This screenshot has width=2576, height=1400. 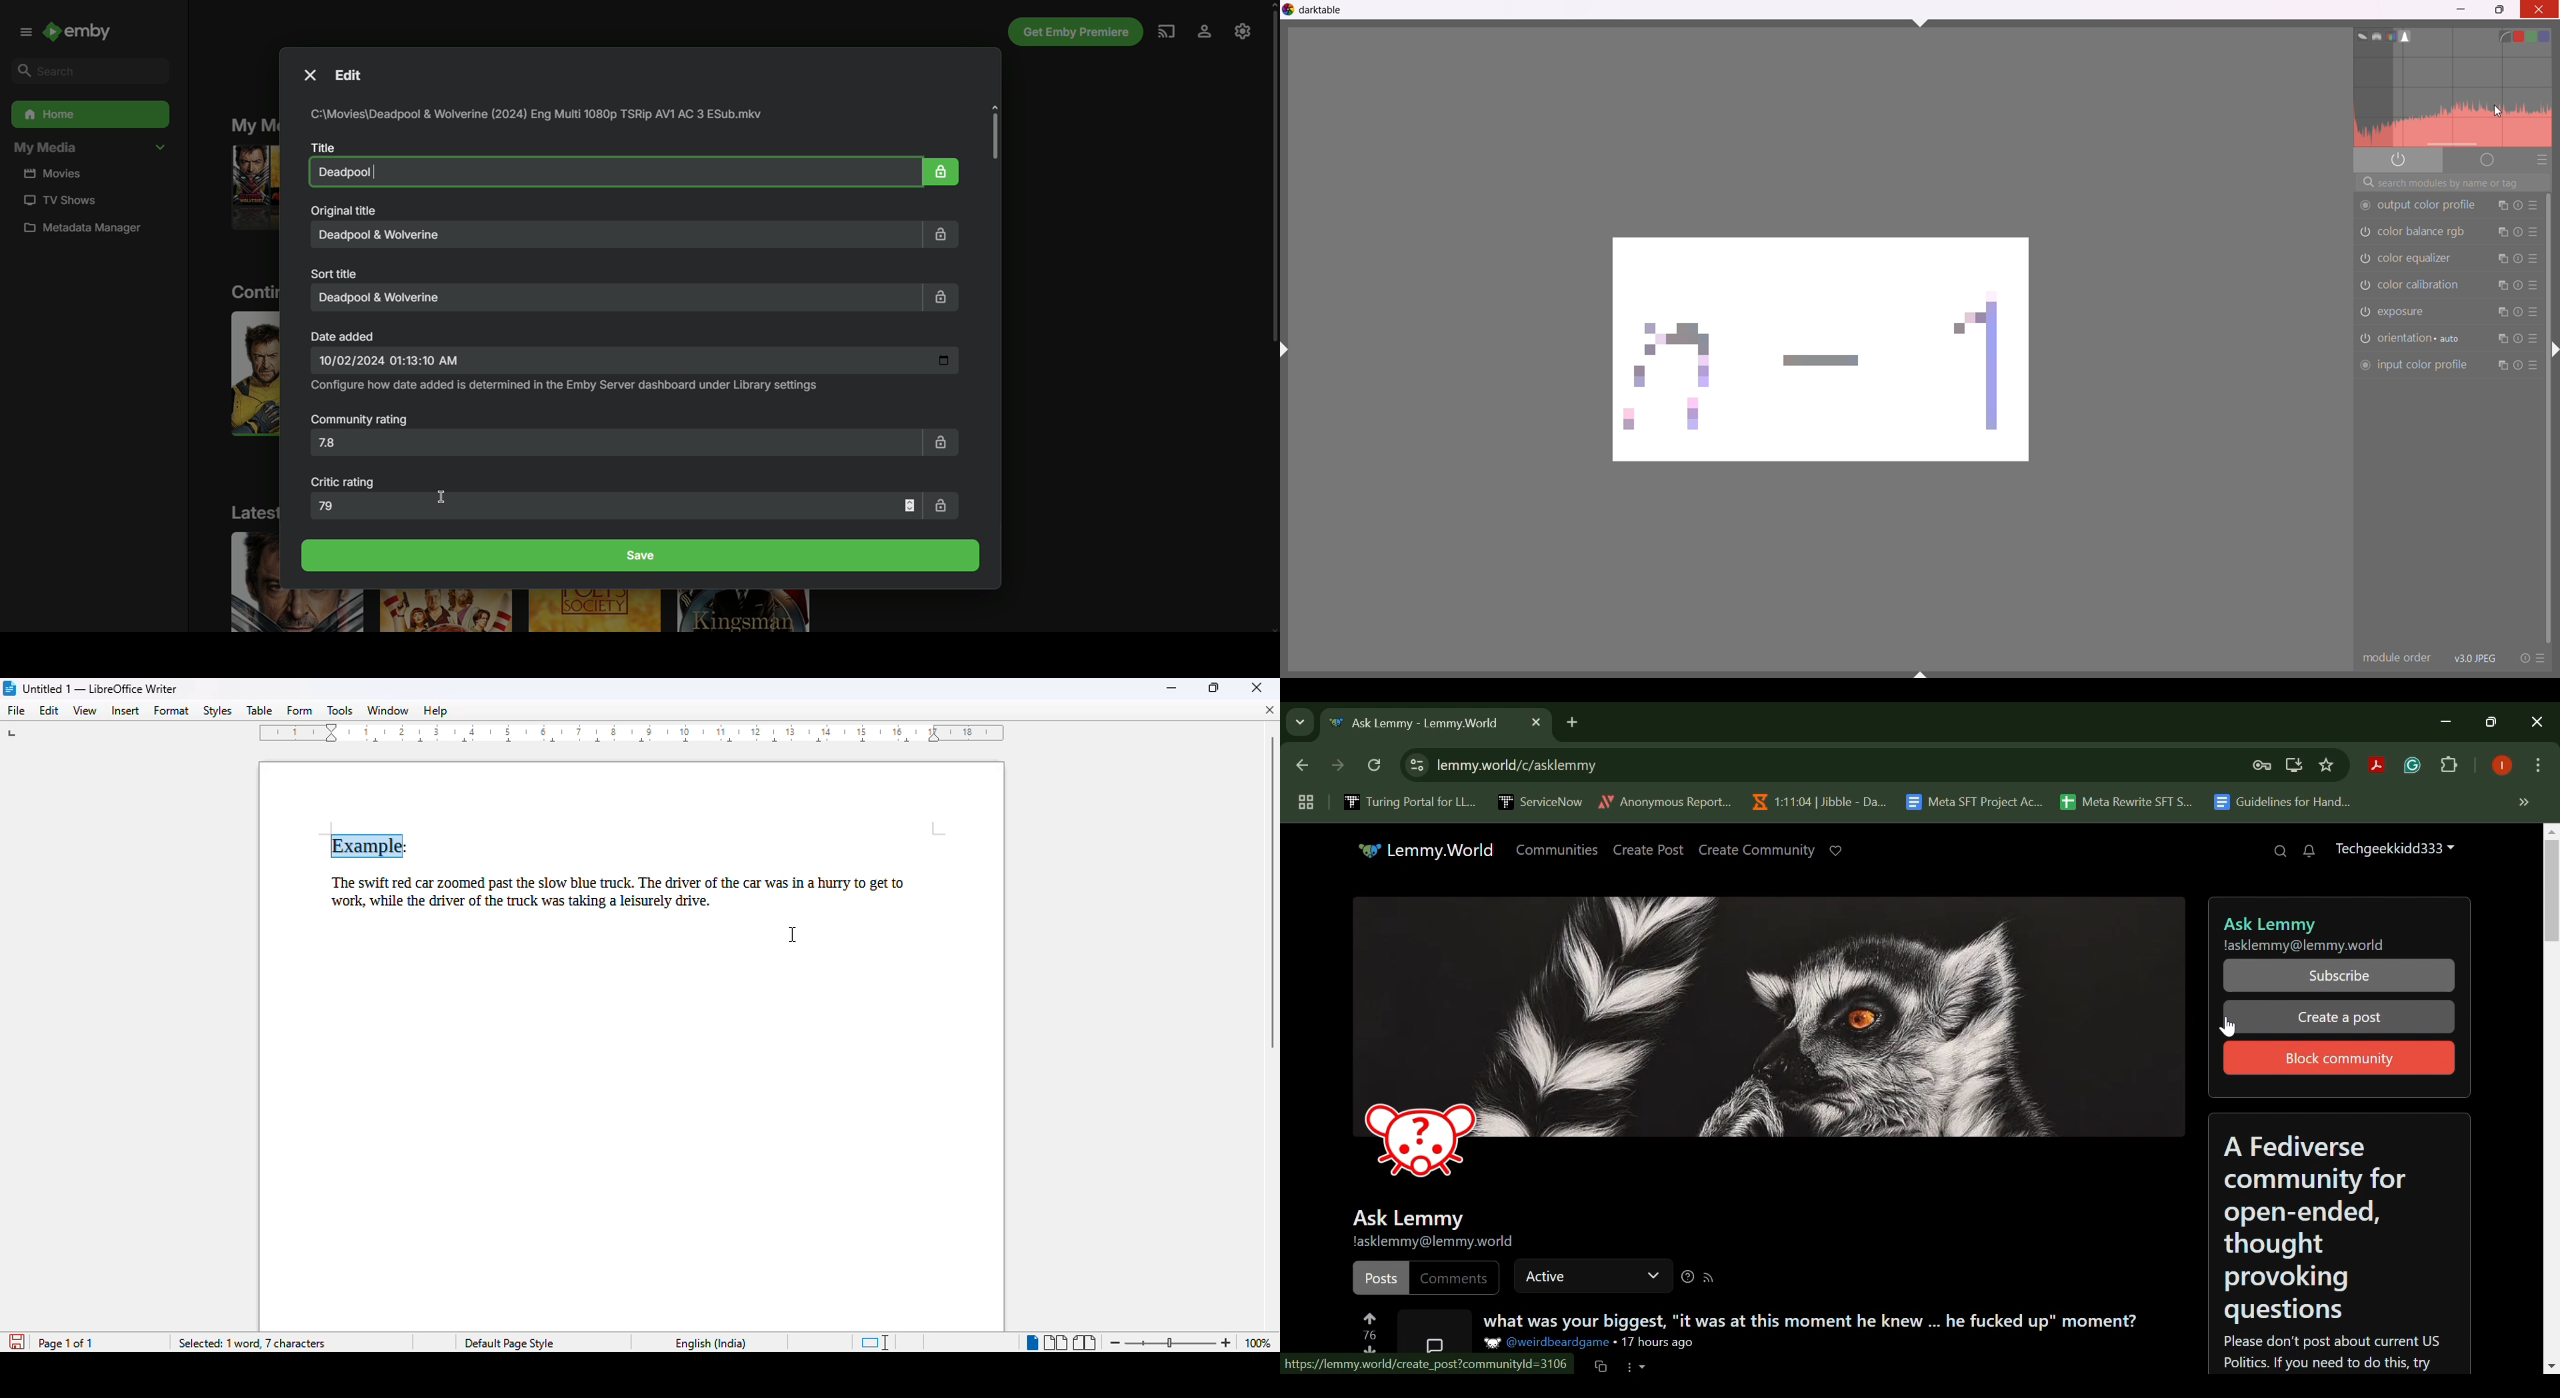 What do you see at coordinates (2517, 340) in the screenshot?
I see `reset parameters` at bounding box center [2517, 340].